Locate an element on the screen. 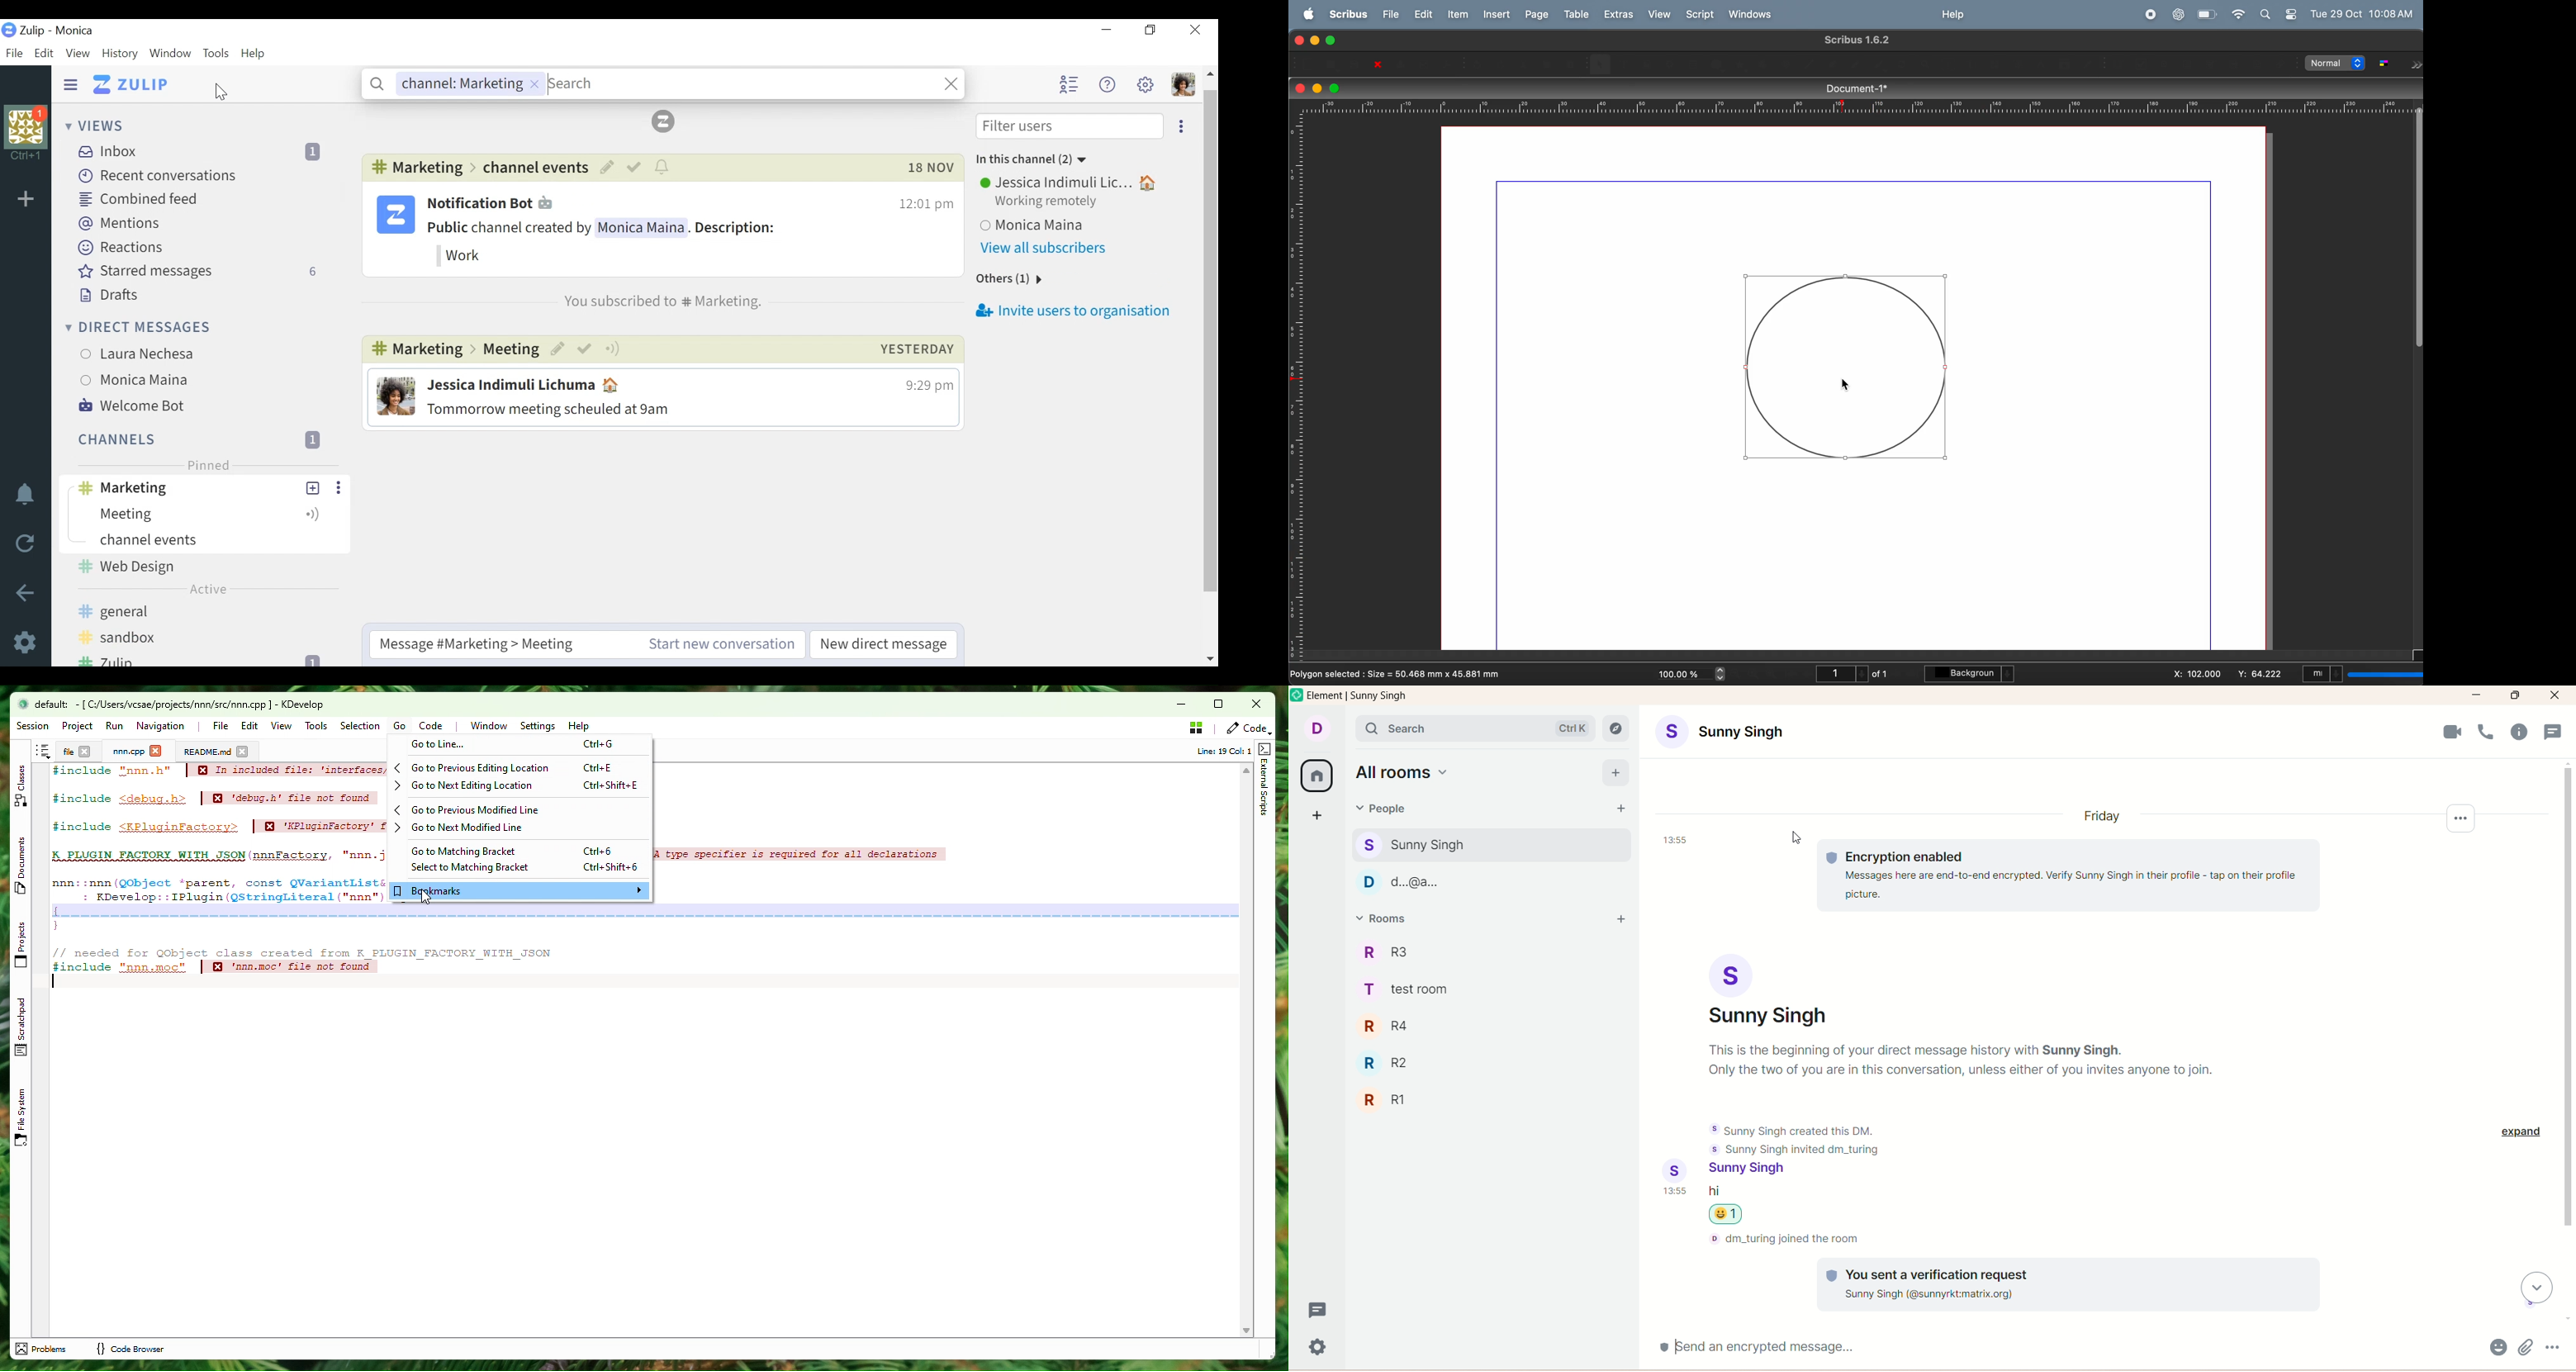  expand is located at coordinates (2521, 1131).